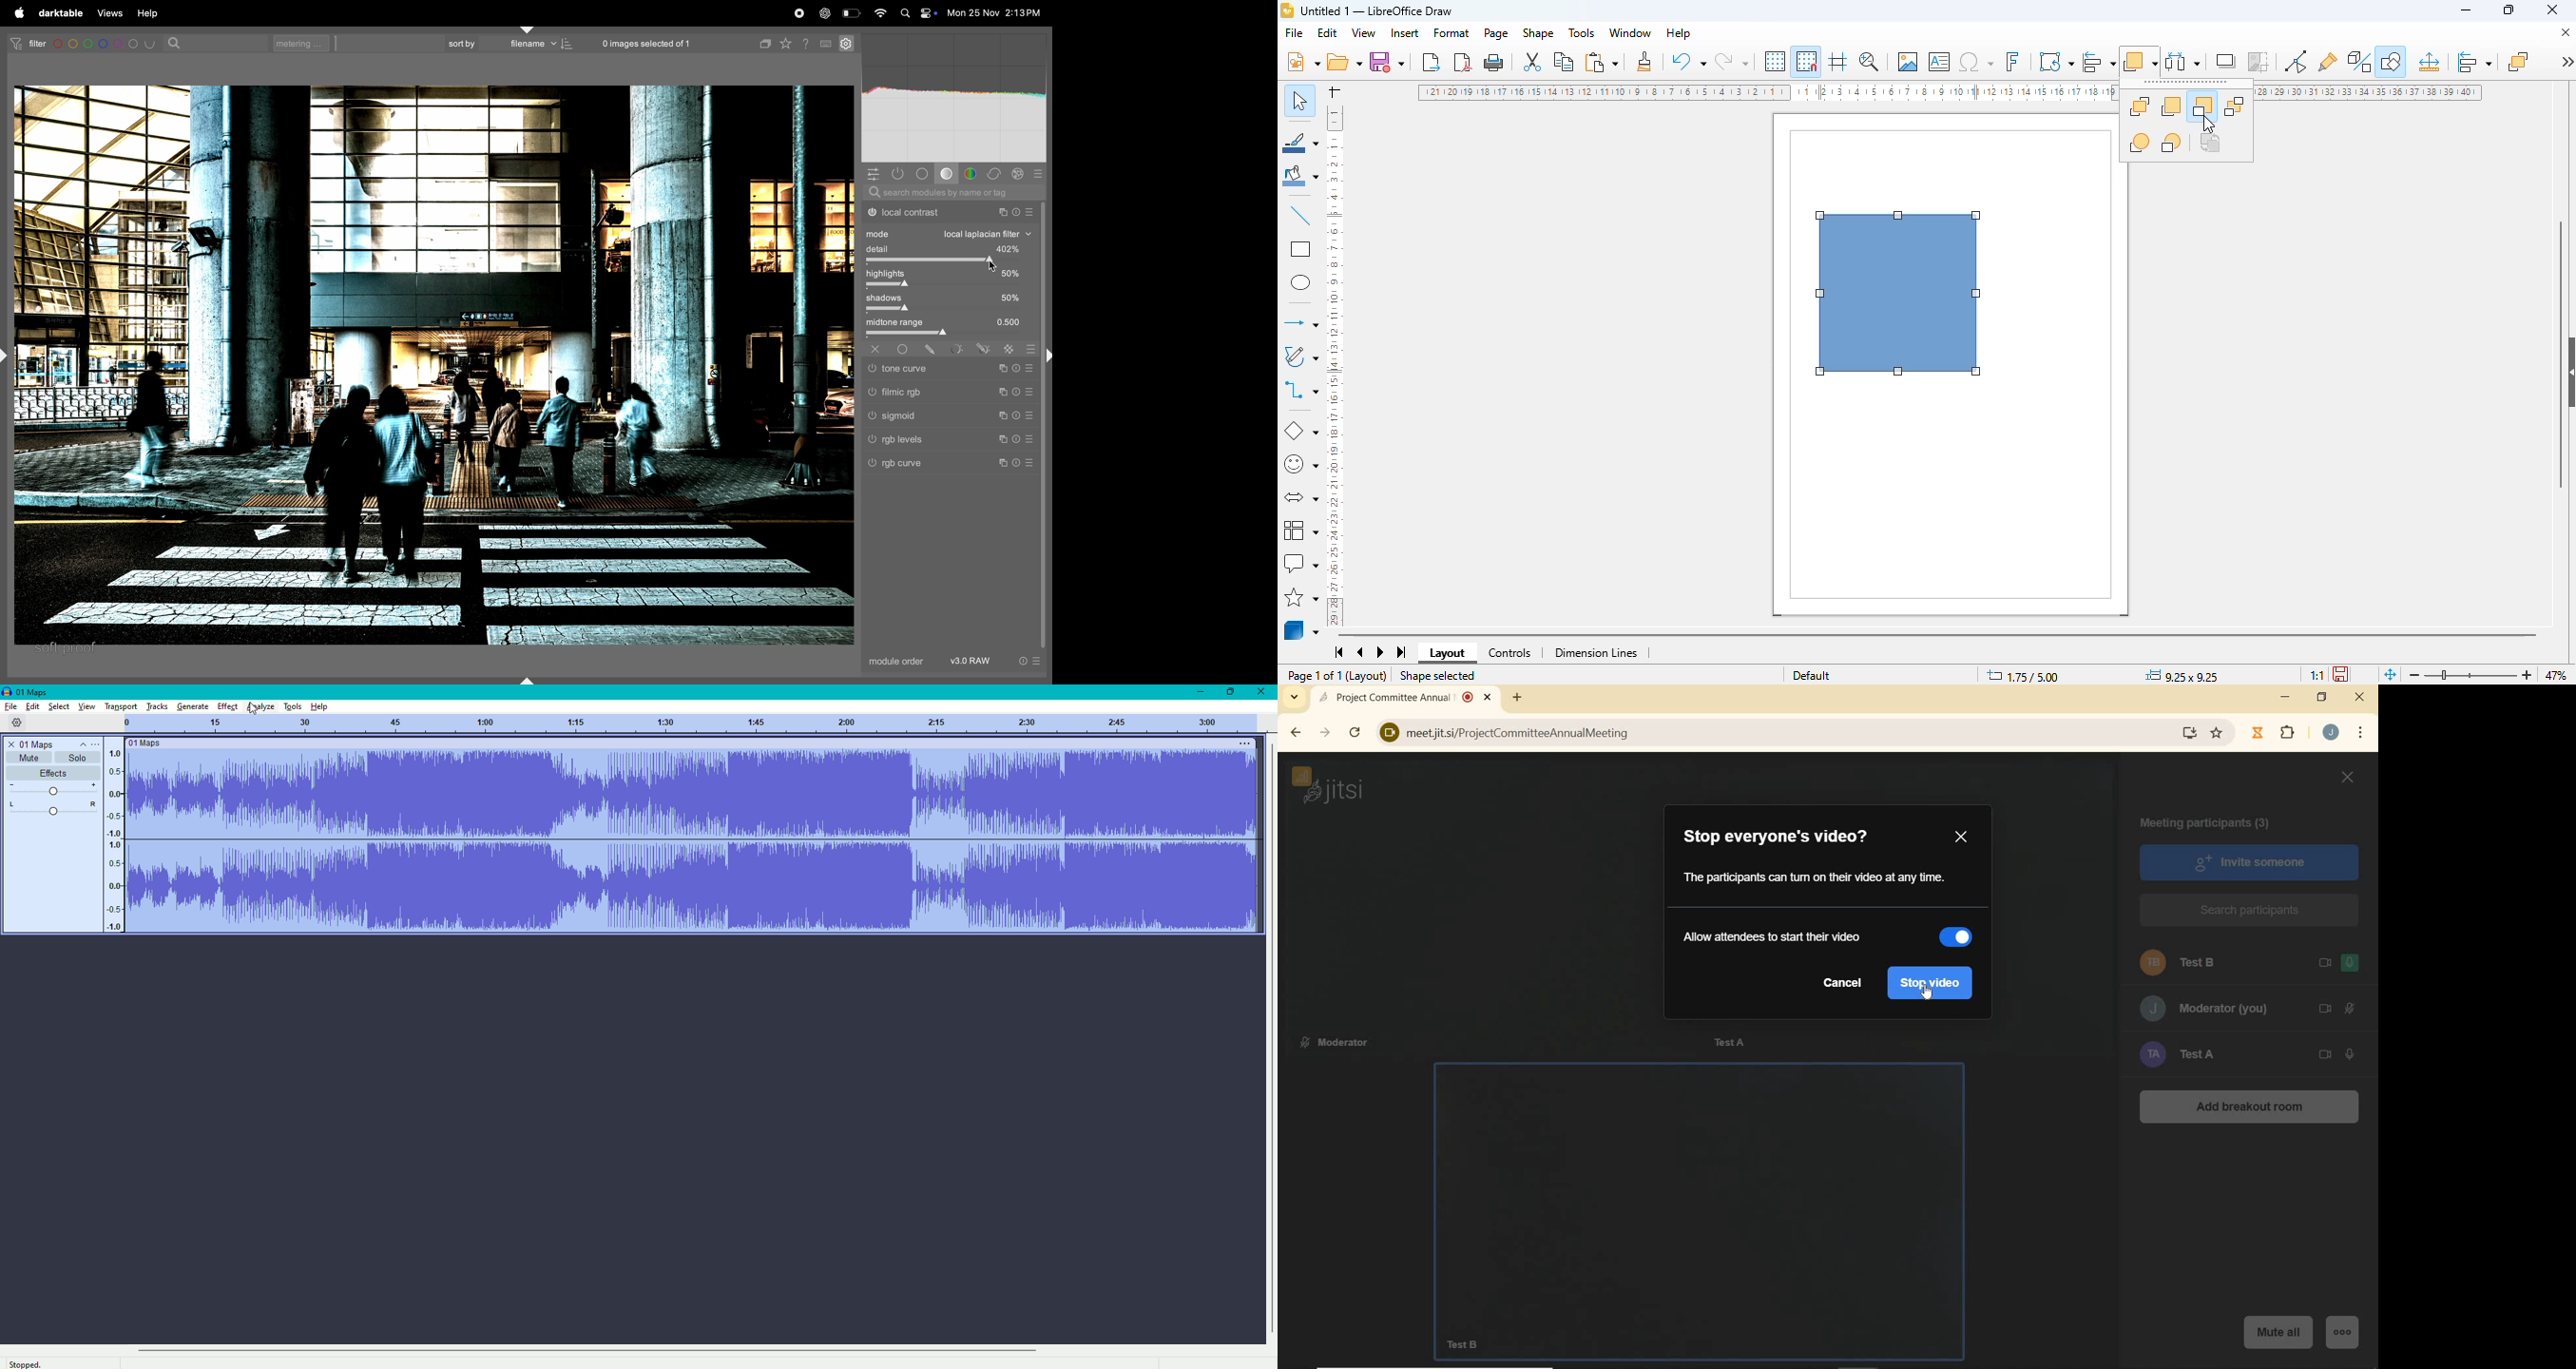 The image size is (2576, 1372). What do you see at coordinates (2172, 143) in the screenshot?
I see `behind object` at bounding box center [2172, 143].